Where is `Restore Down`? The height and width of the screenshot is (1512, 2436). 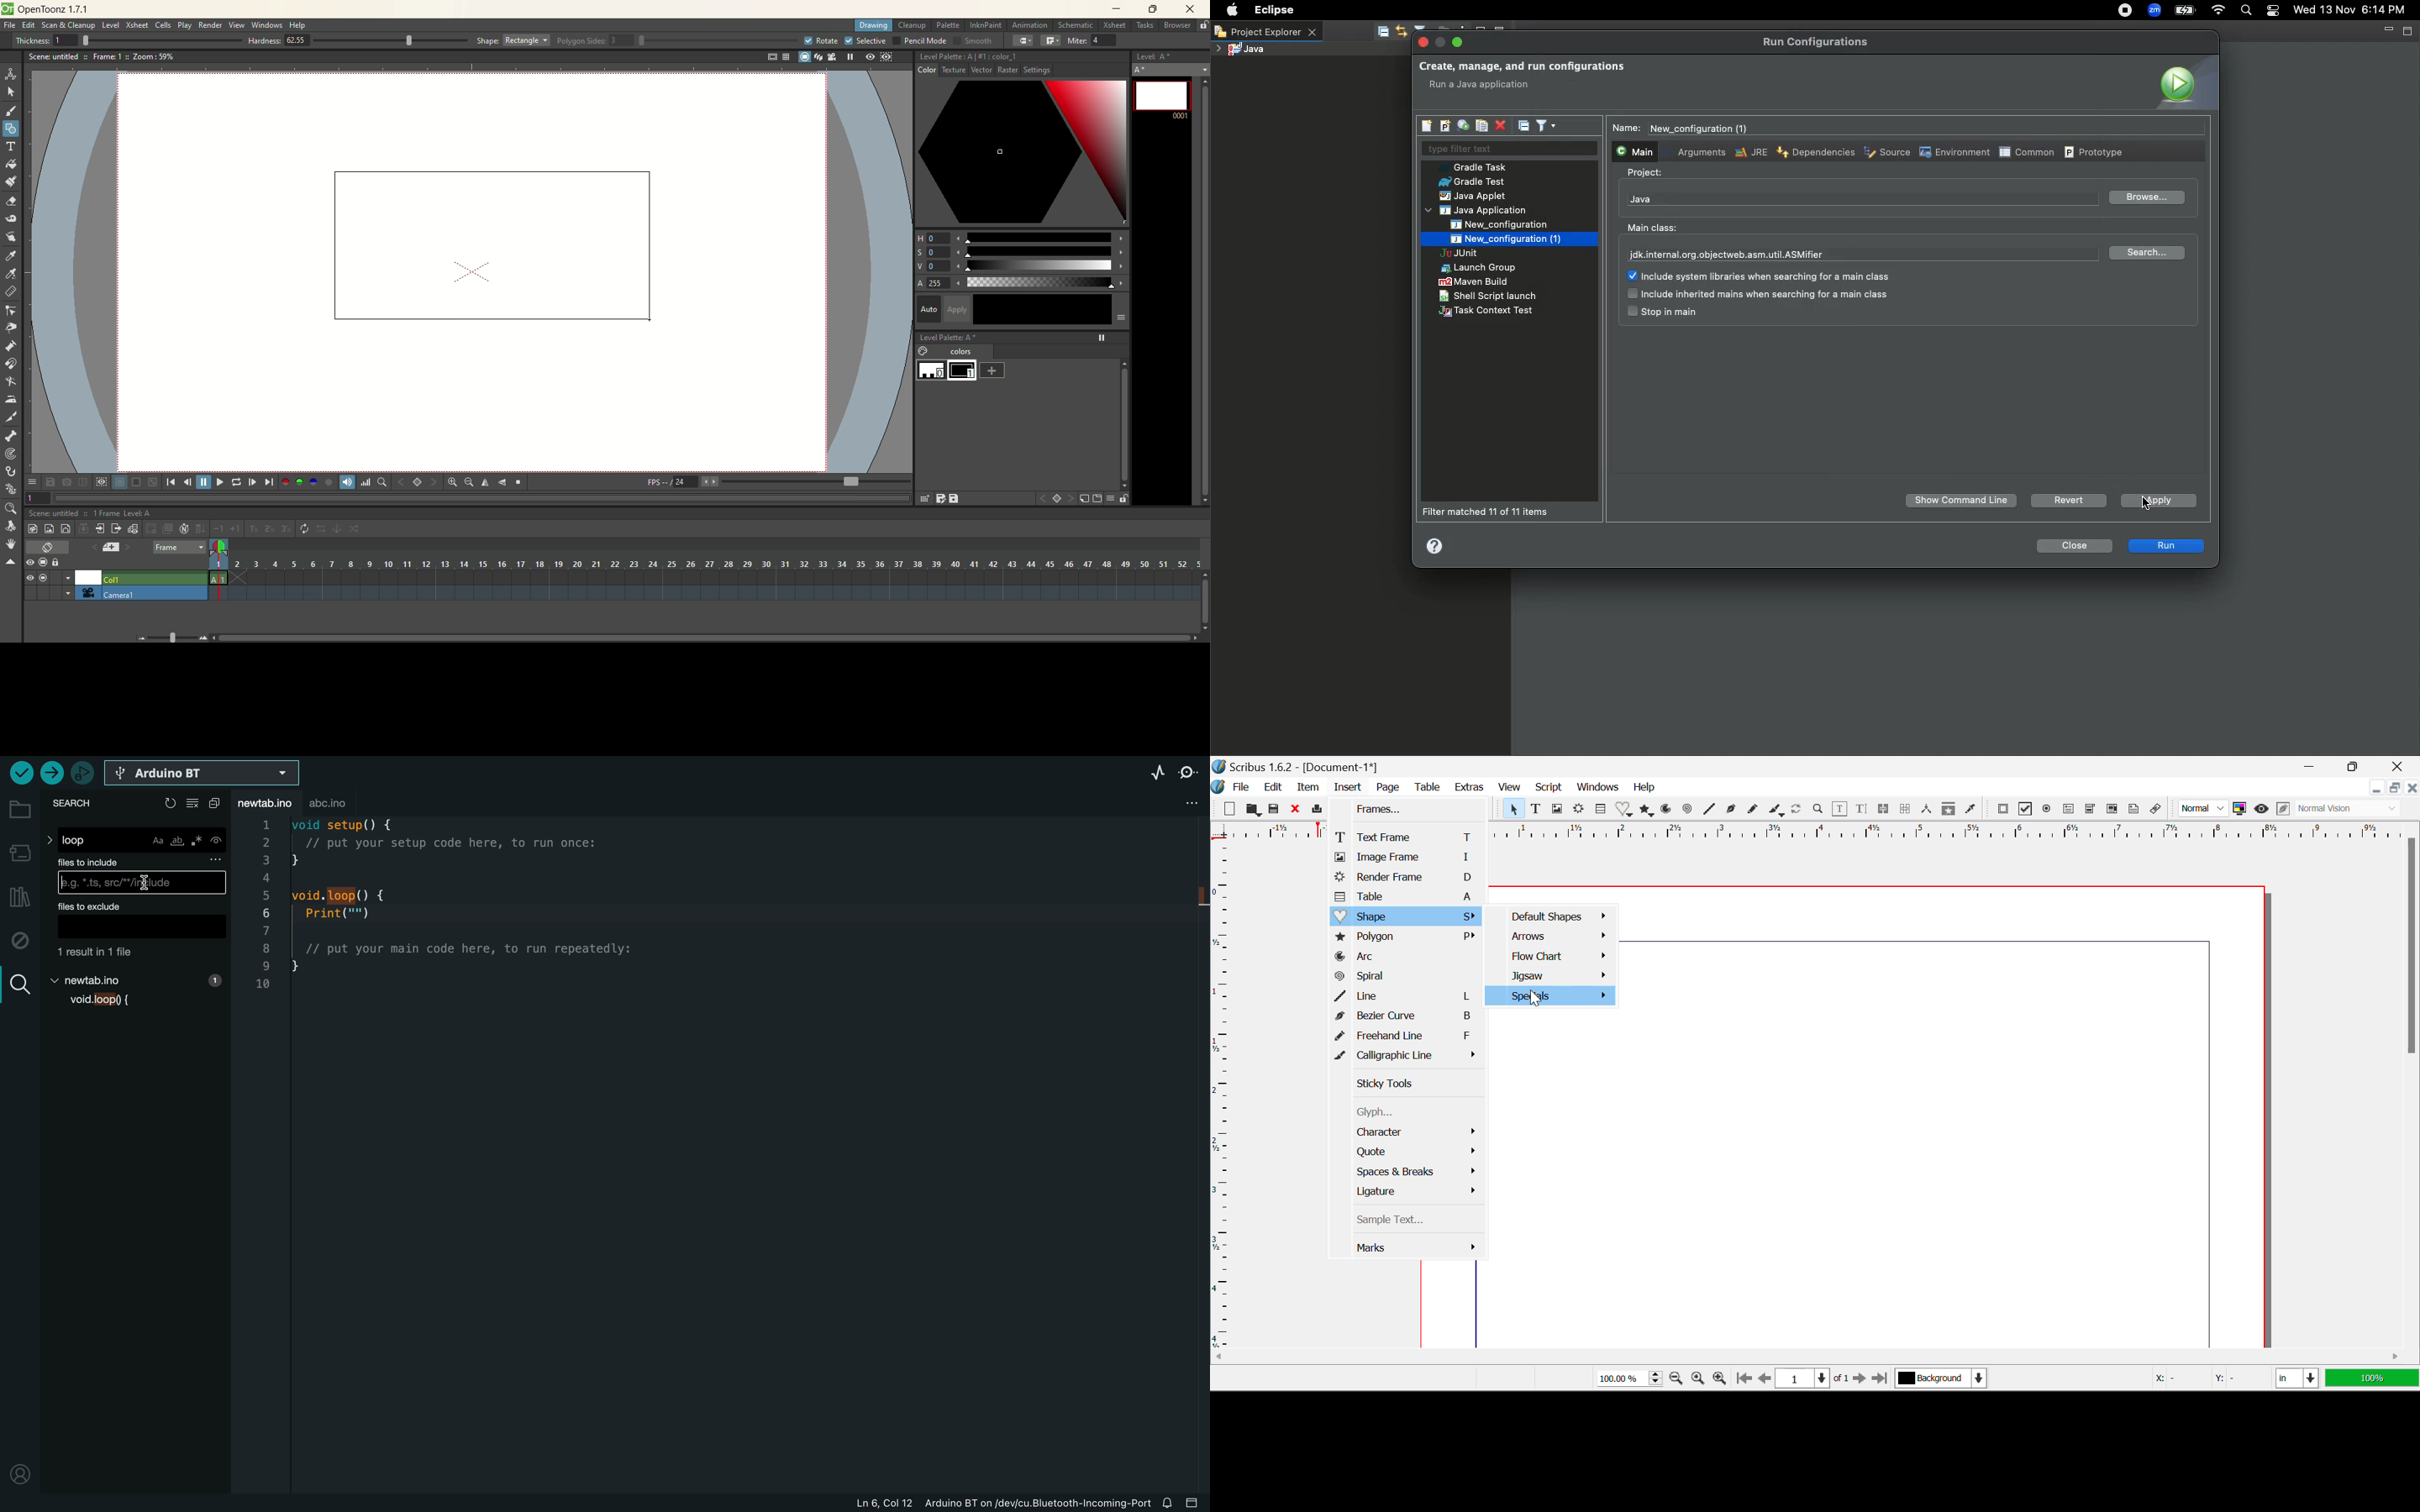
Restore Down is located at coordinates (2313, 765).